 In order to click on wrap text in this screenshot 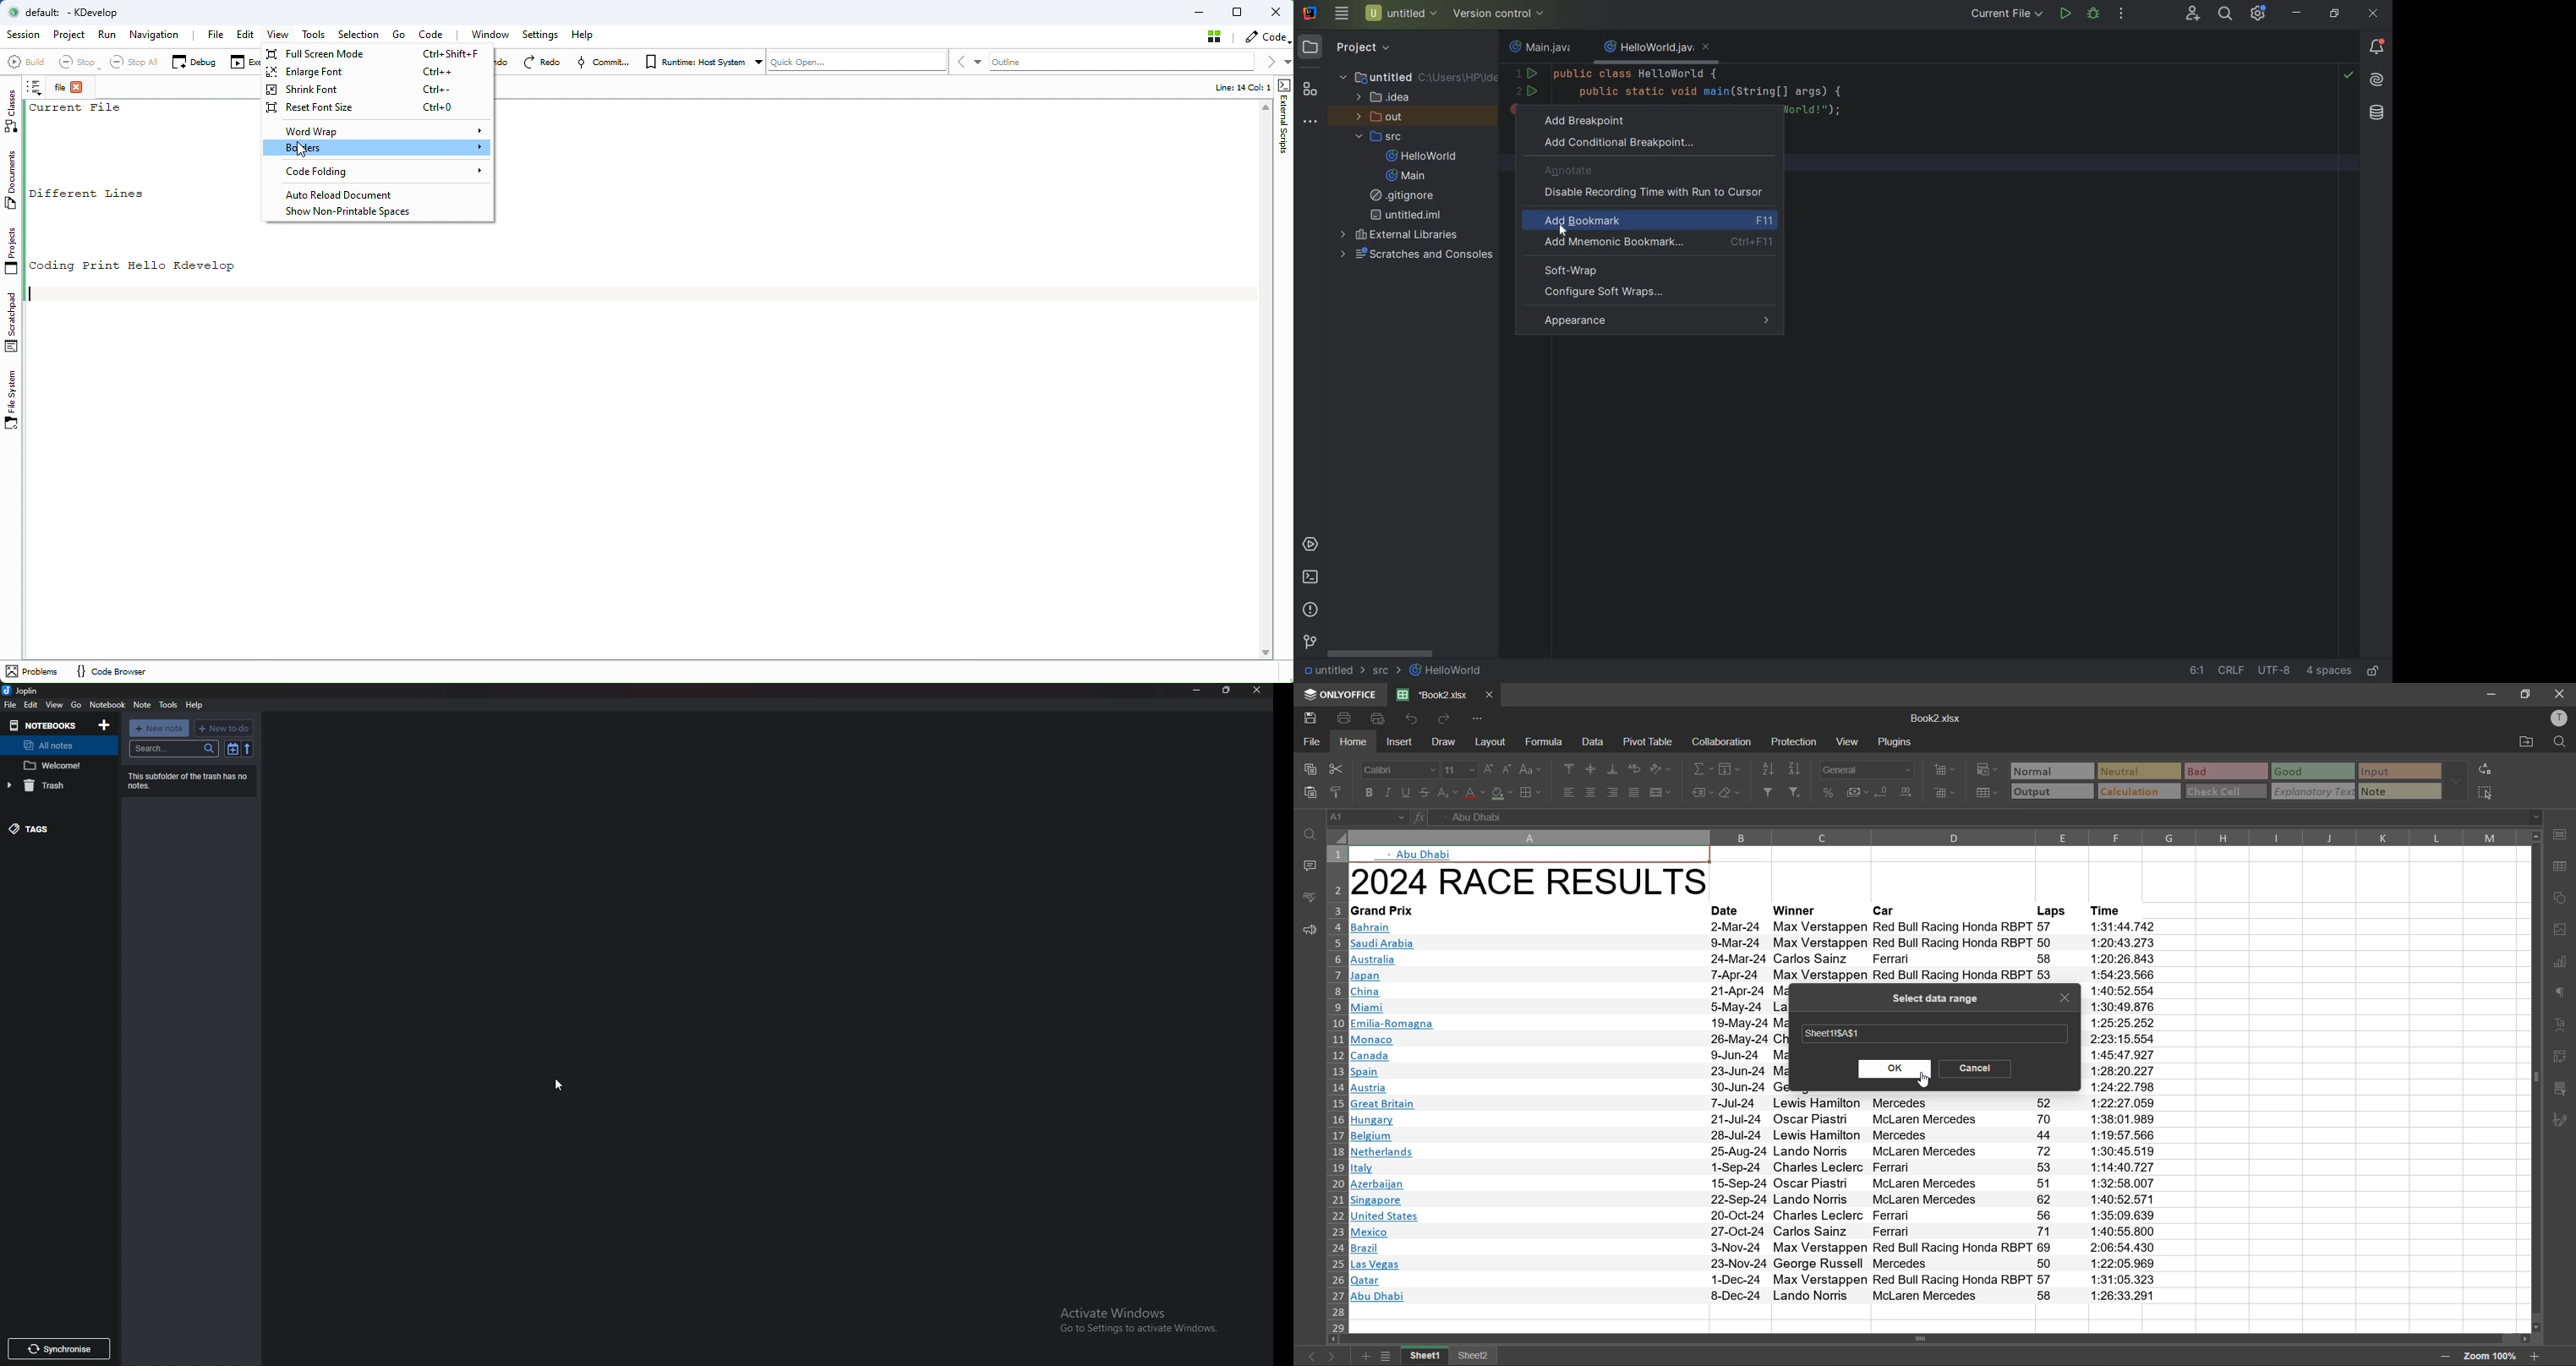, I will do `click(1634, 769)`.